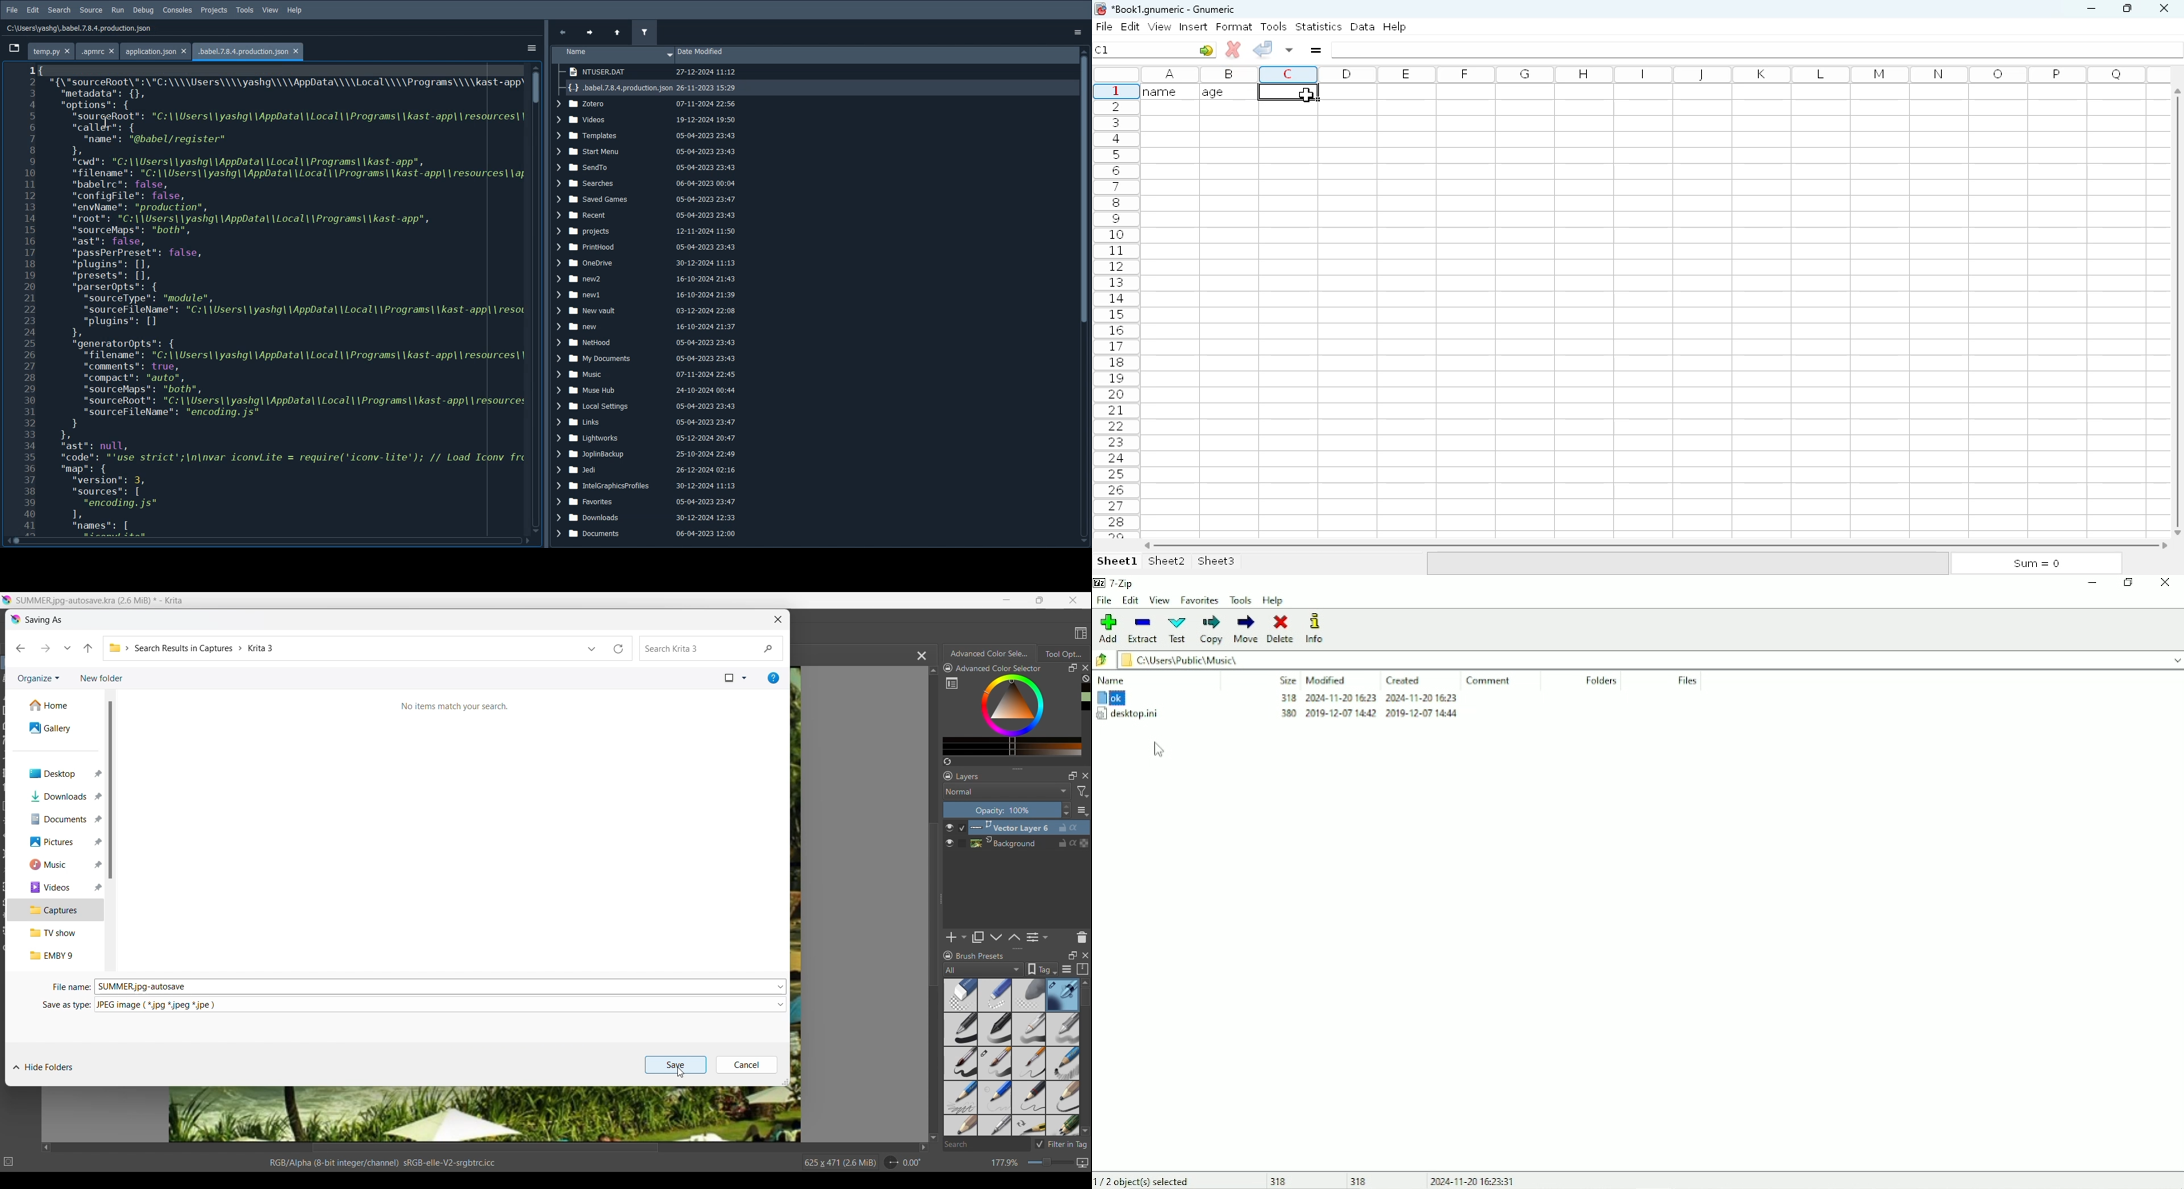  I want to click on minimize, so click(2090, 9).